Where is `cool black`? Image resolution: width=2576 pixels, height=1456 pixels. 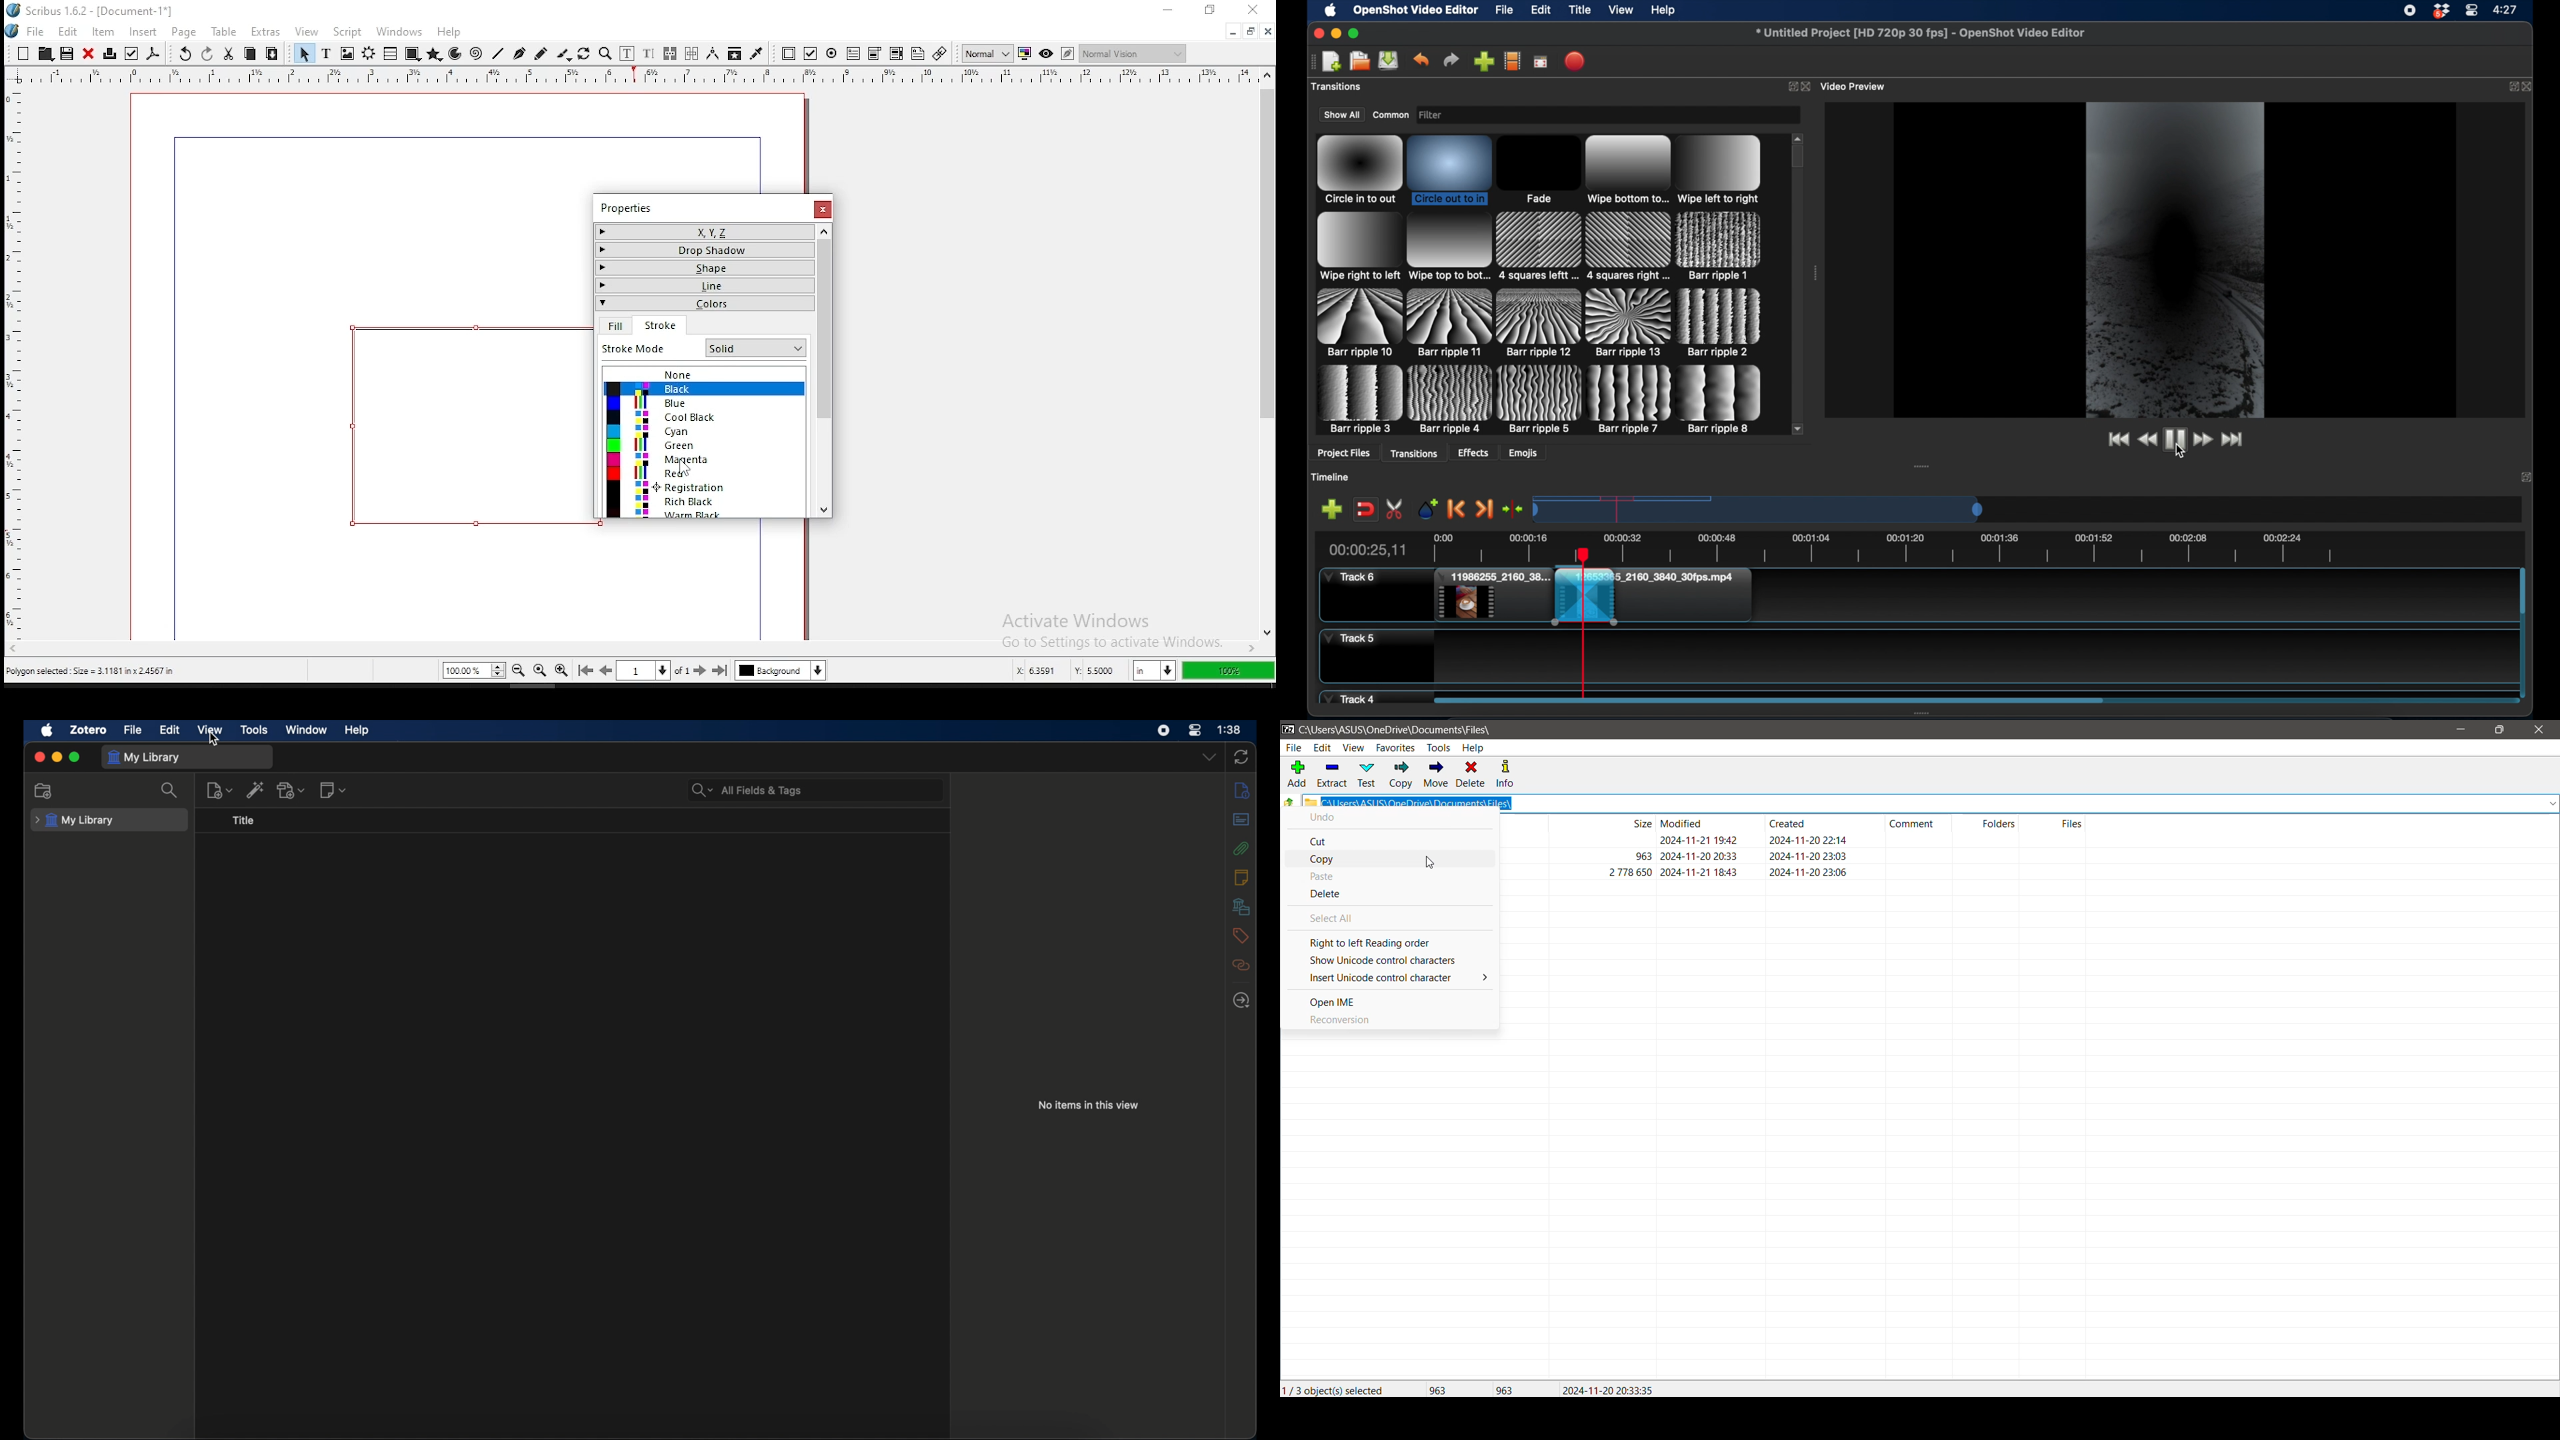
cool black is located at coordinates (705, 417).